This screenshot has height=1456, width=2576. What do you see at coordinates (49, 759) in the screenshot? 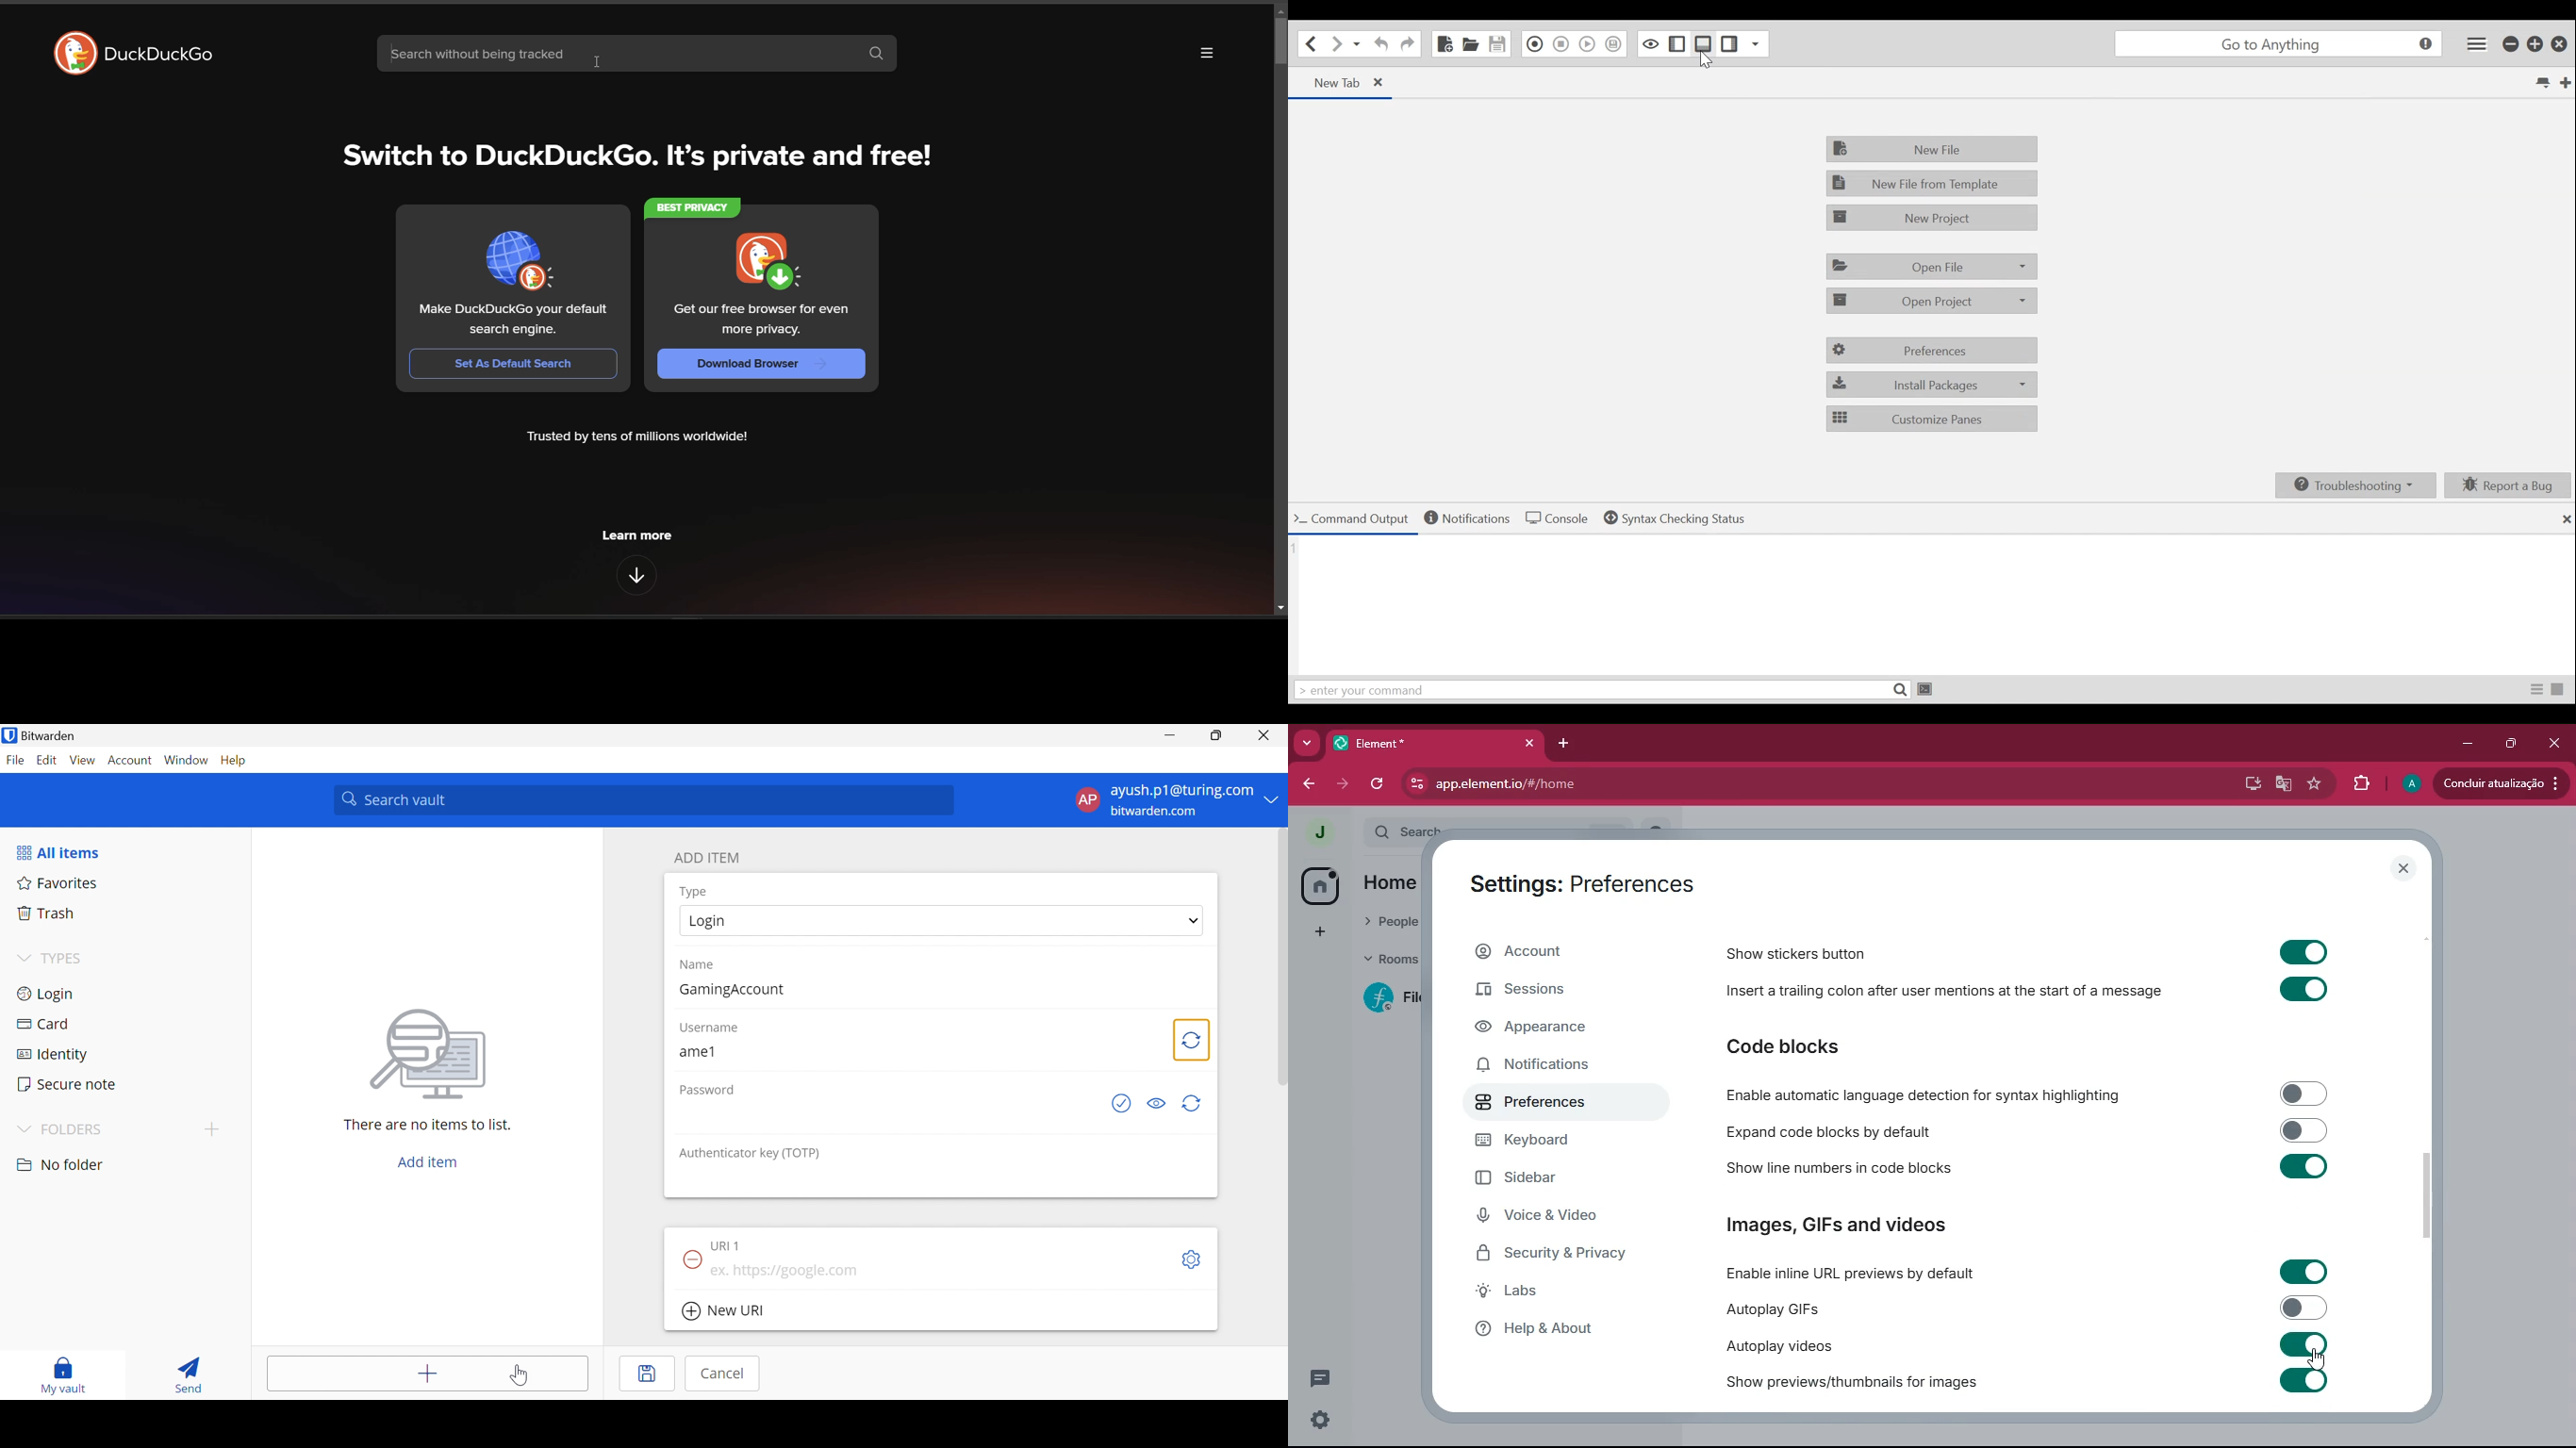
I see `Edit` at bounding box center [49, 759].